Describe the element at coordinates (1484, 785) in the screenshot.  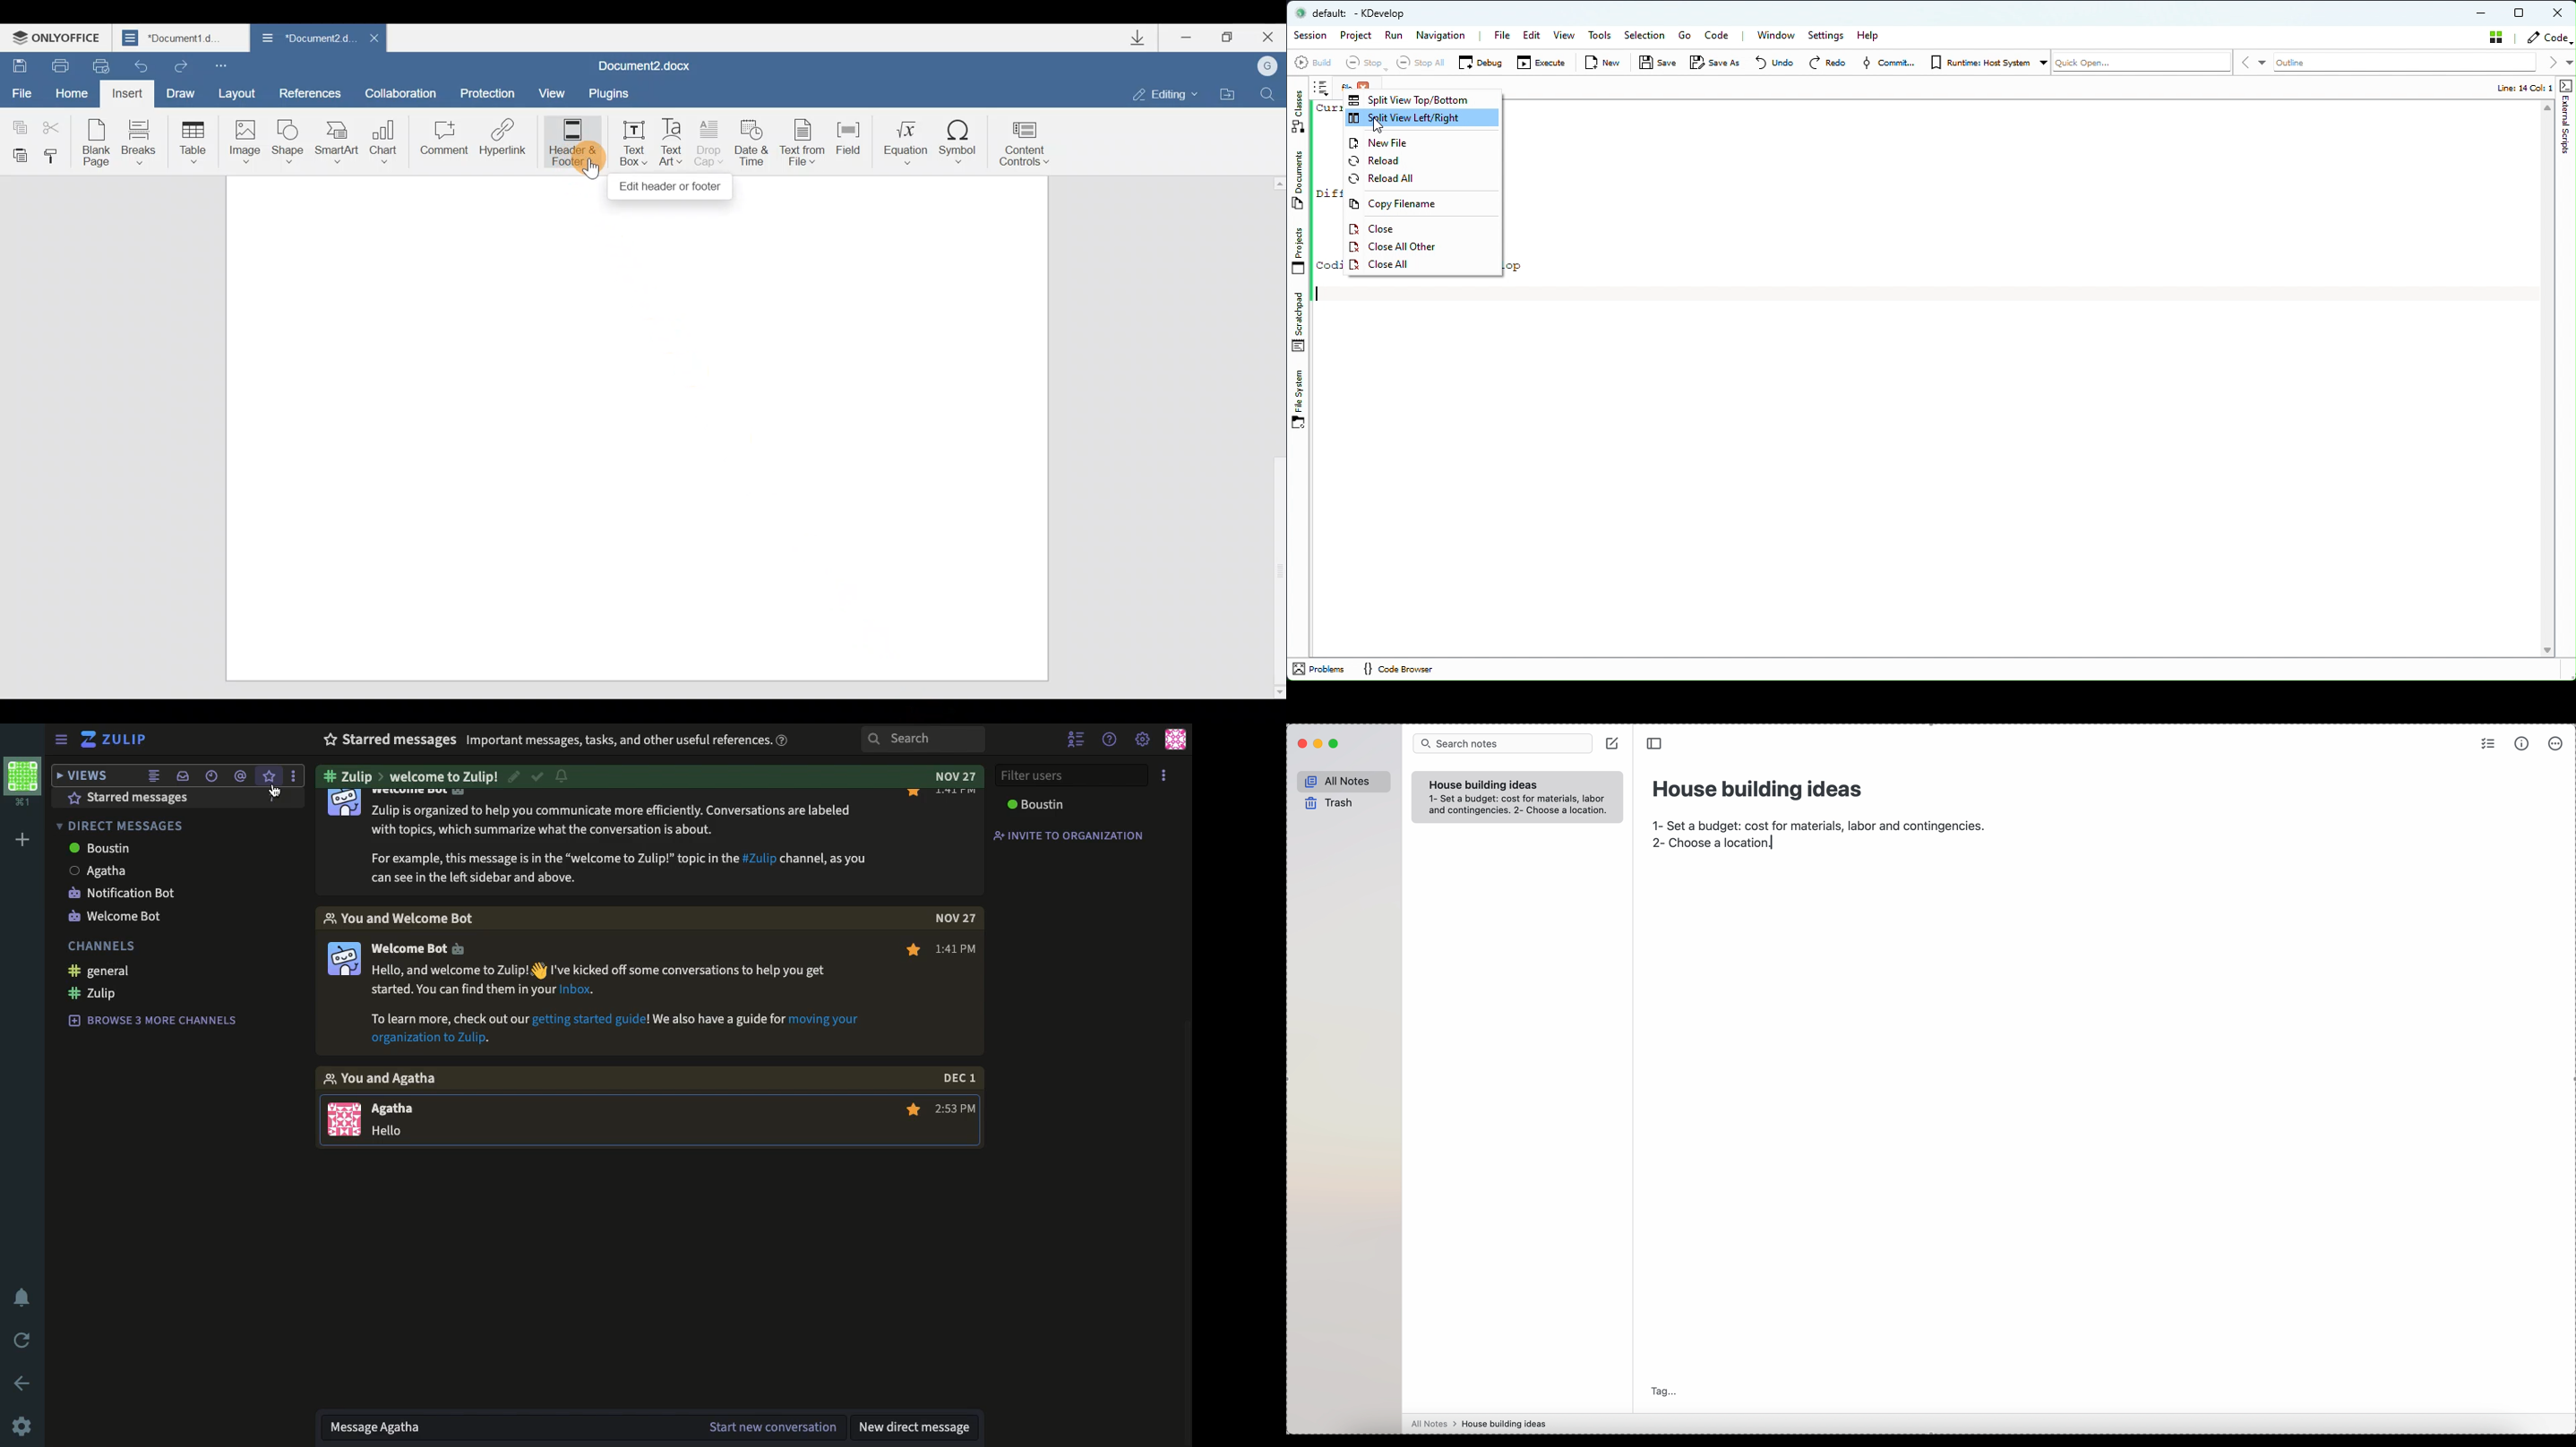
I see `house building ideas` at that location.